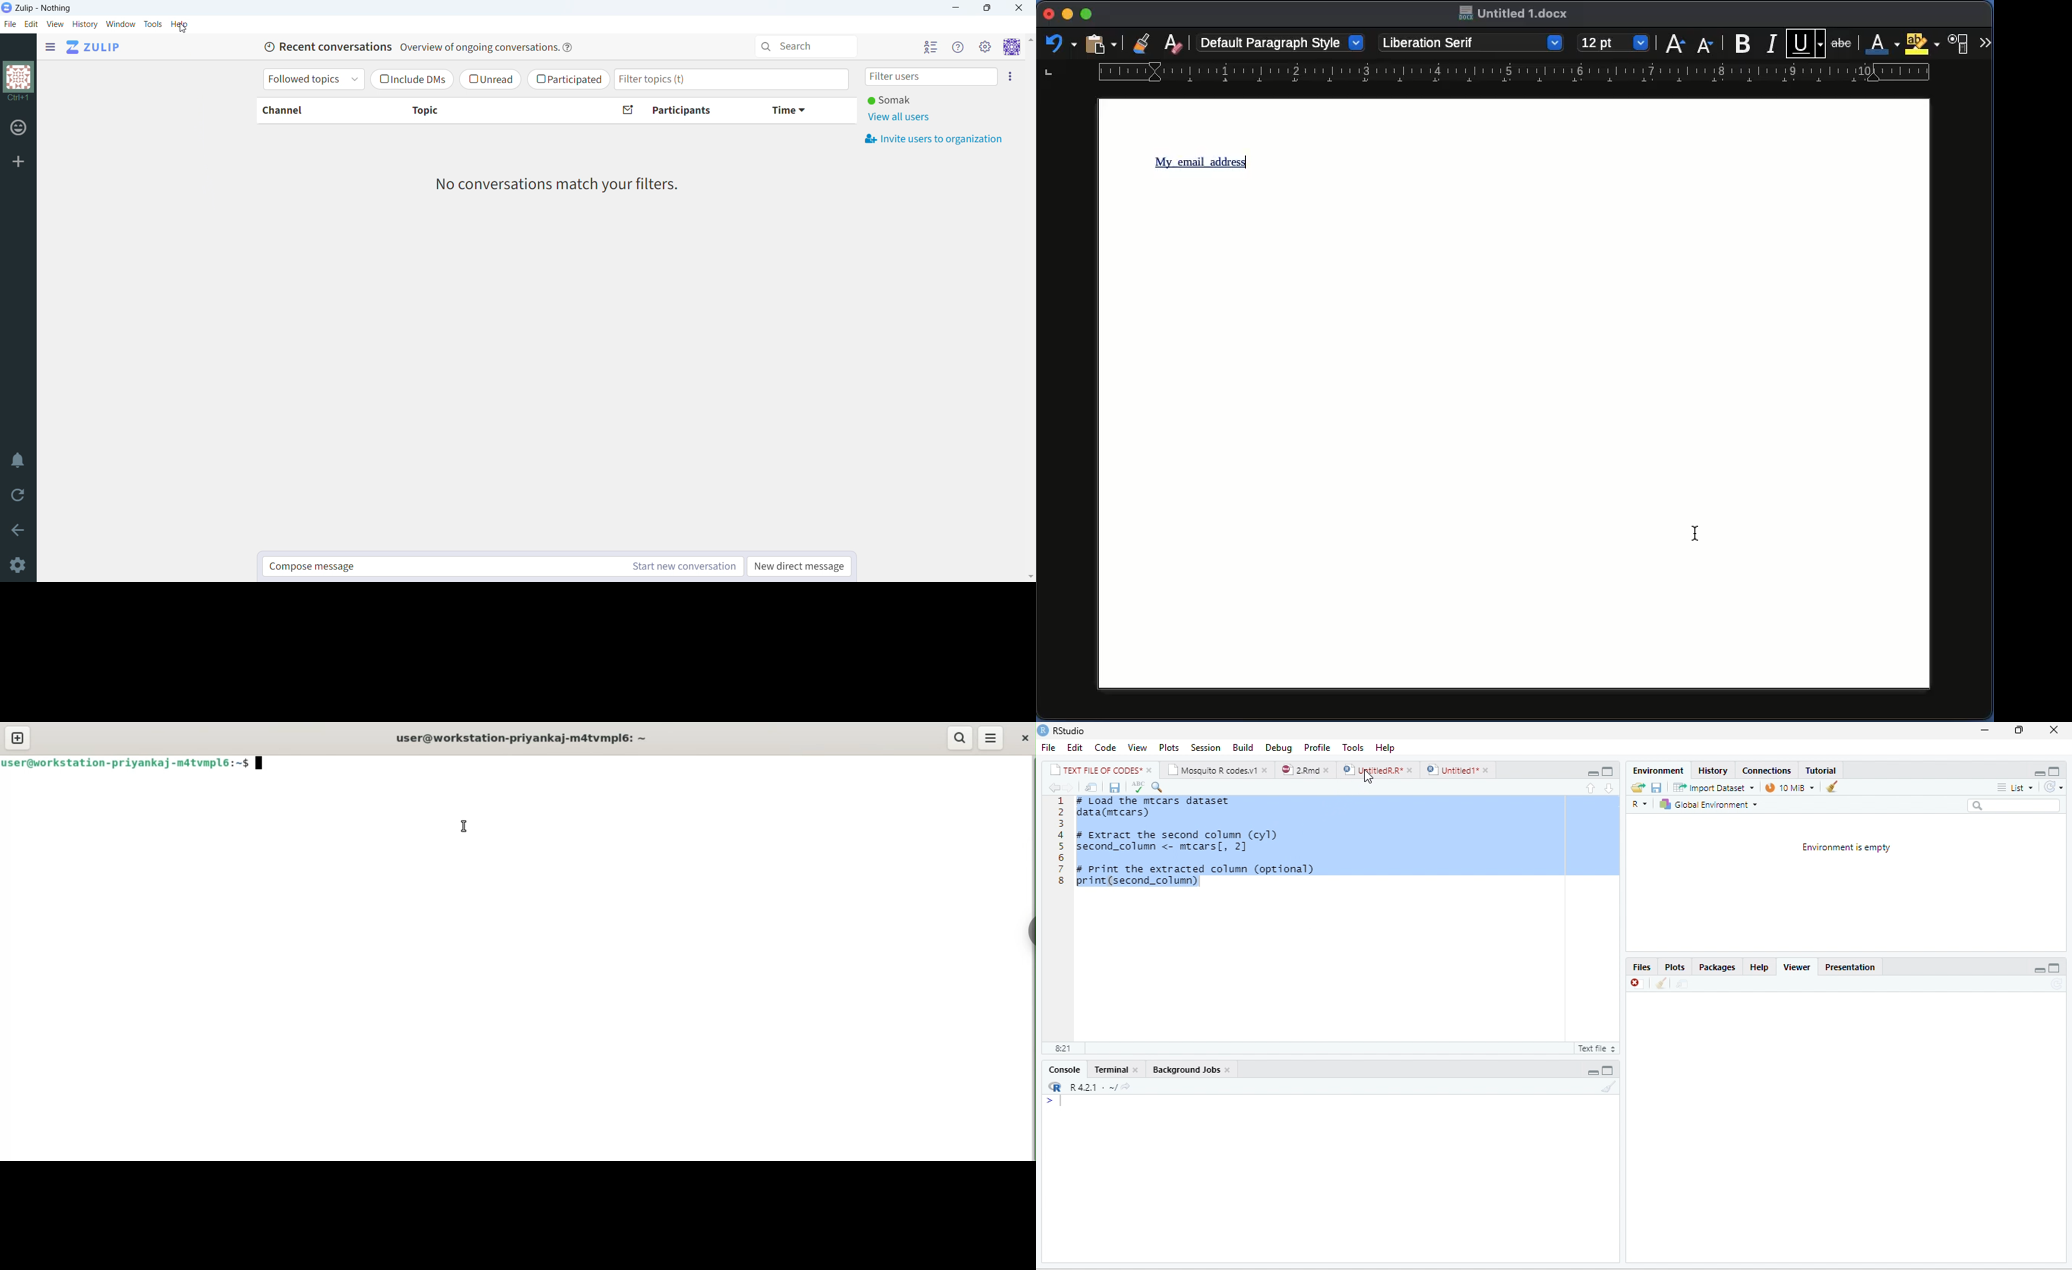  Describe the element at coordinates (2041, 771) in the screenshot. I see `minimize` at that location.